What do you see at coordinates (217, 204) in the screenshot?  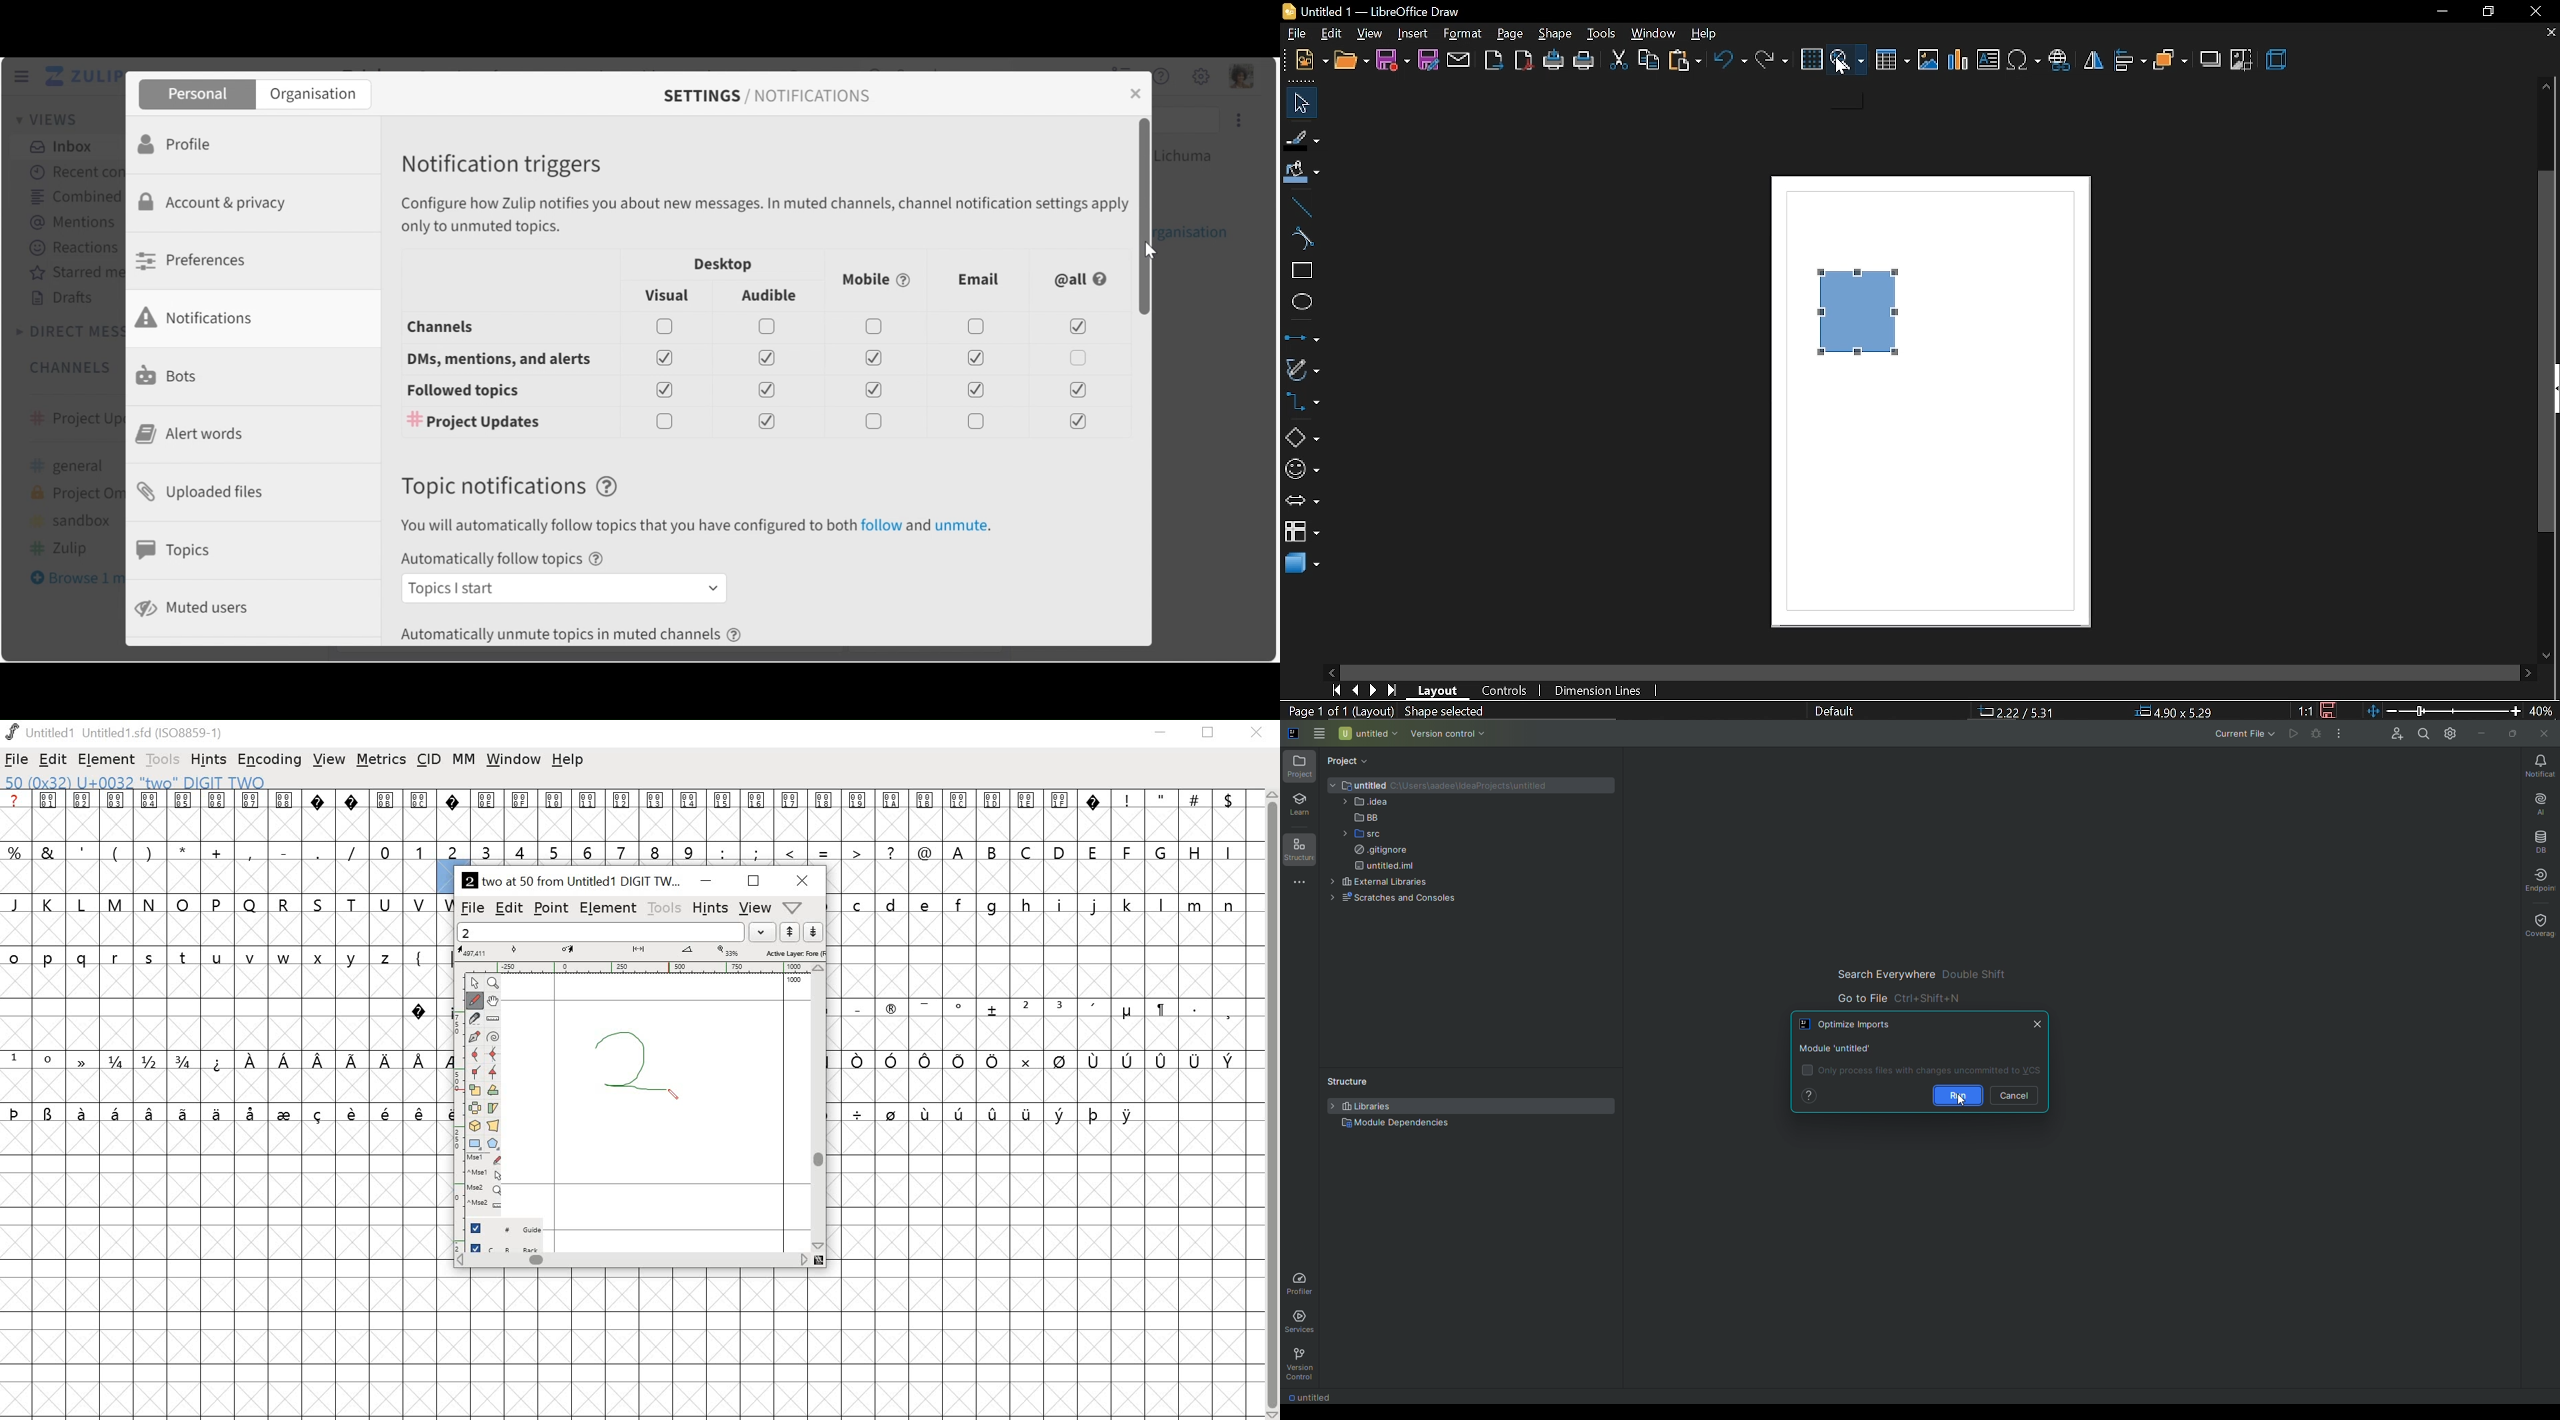 I see `Account & Privacy` at bounding box center [217, 204].